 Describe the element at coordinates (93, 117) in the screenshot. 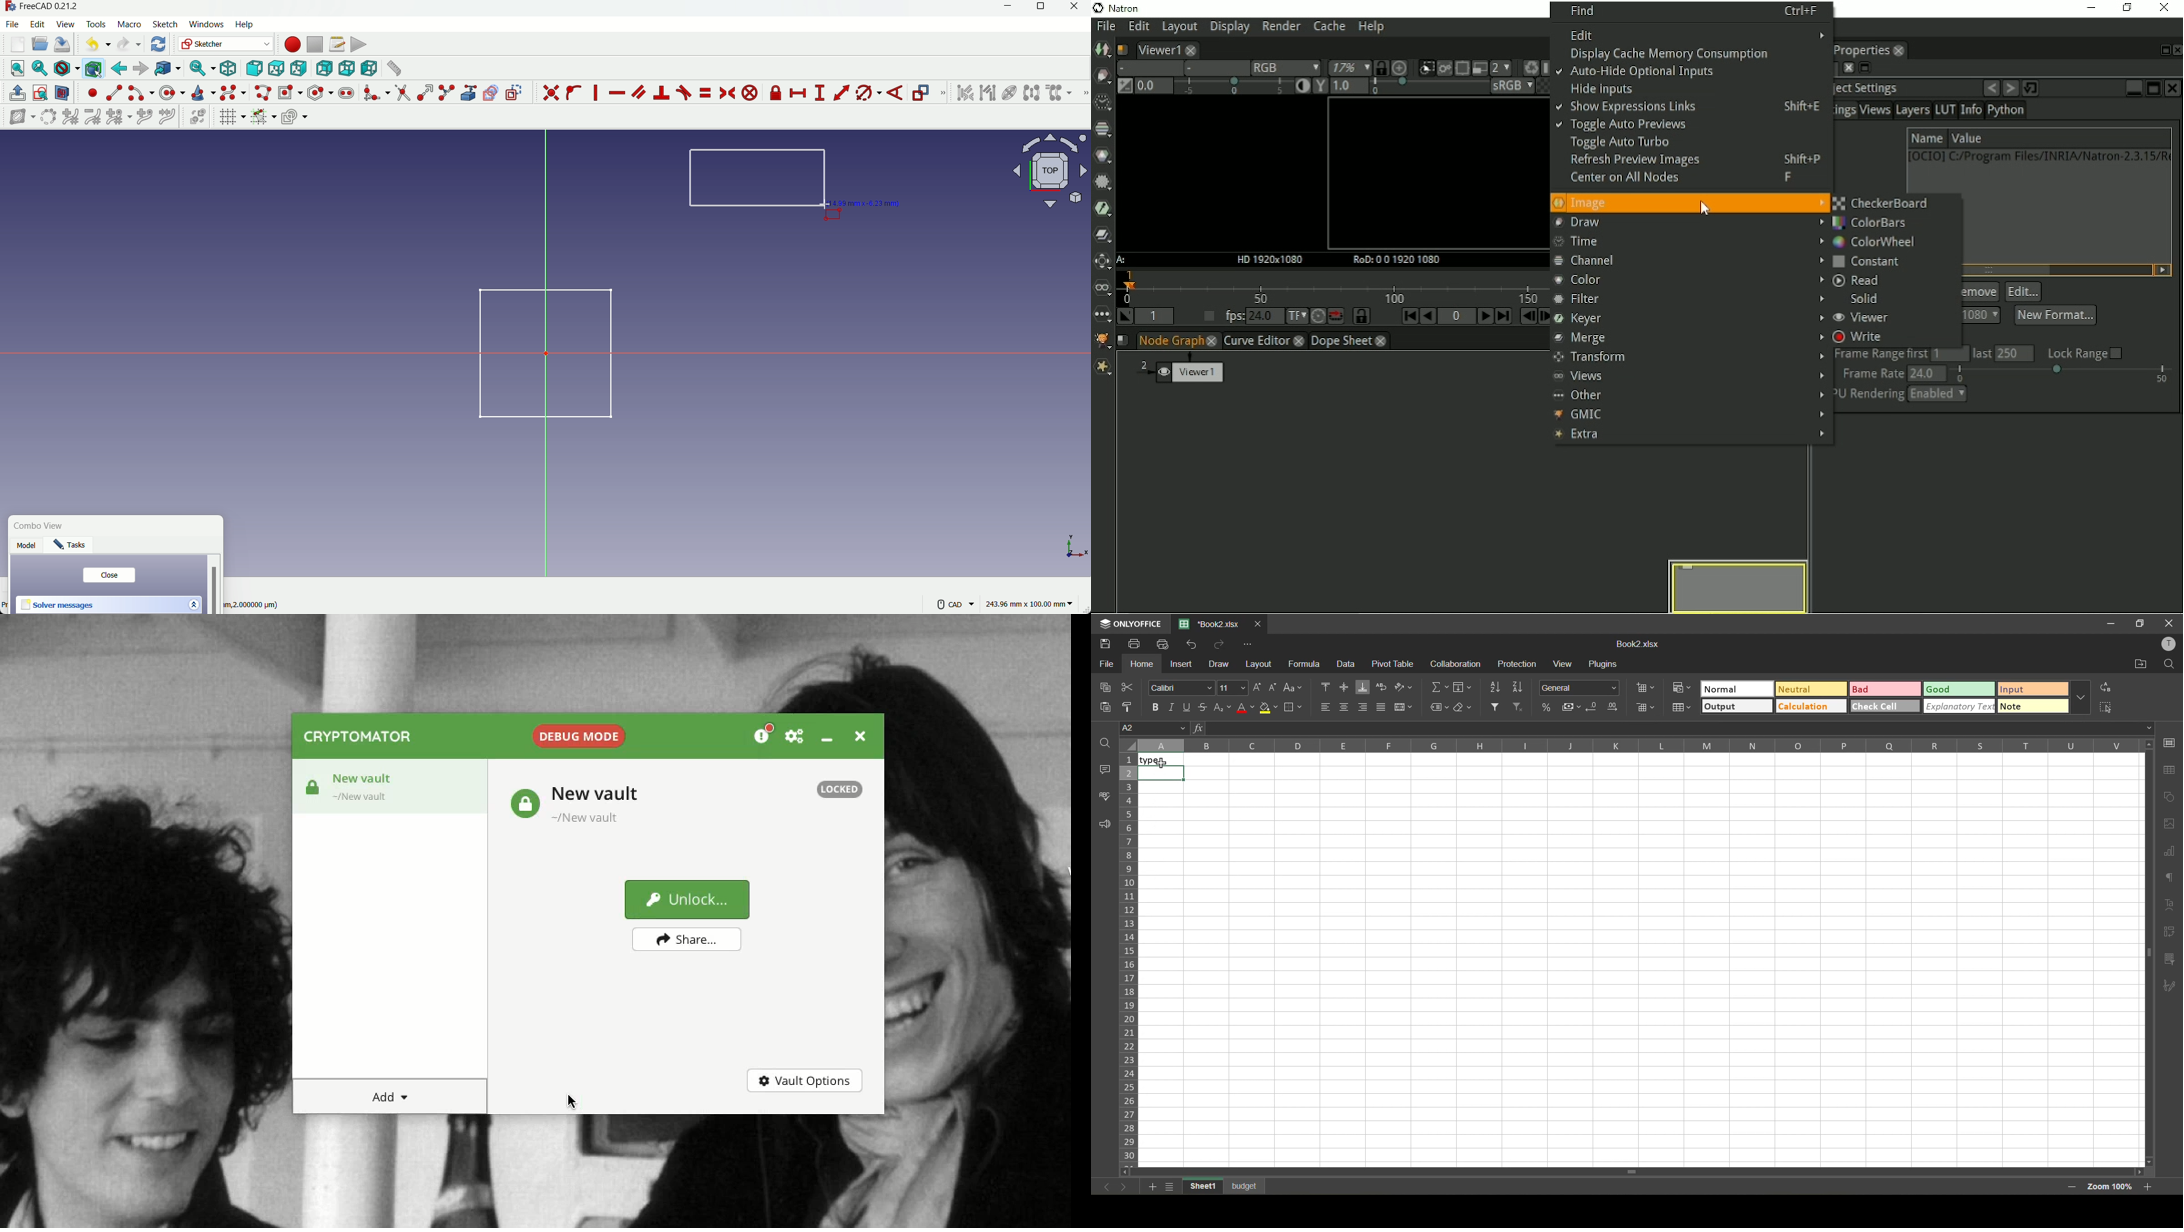

I see `decrease B spiline degree` at that location.